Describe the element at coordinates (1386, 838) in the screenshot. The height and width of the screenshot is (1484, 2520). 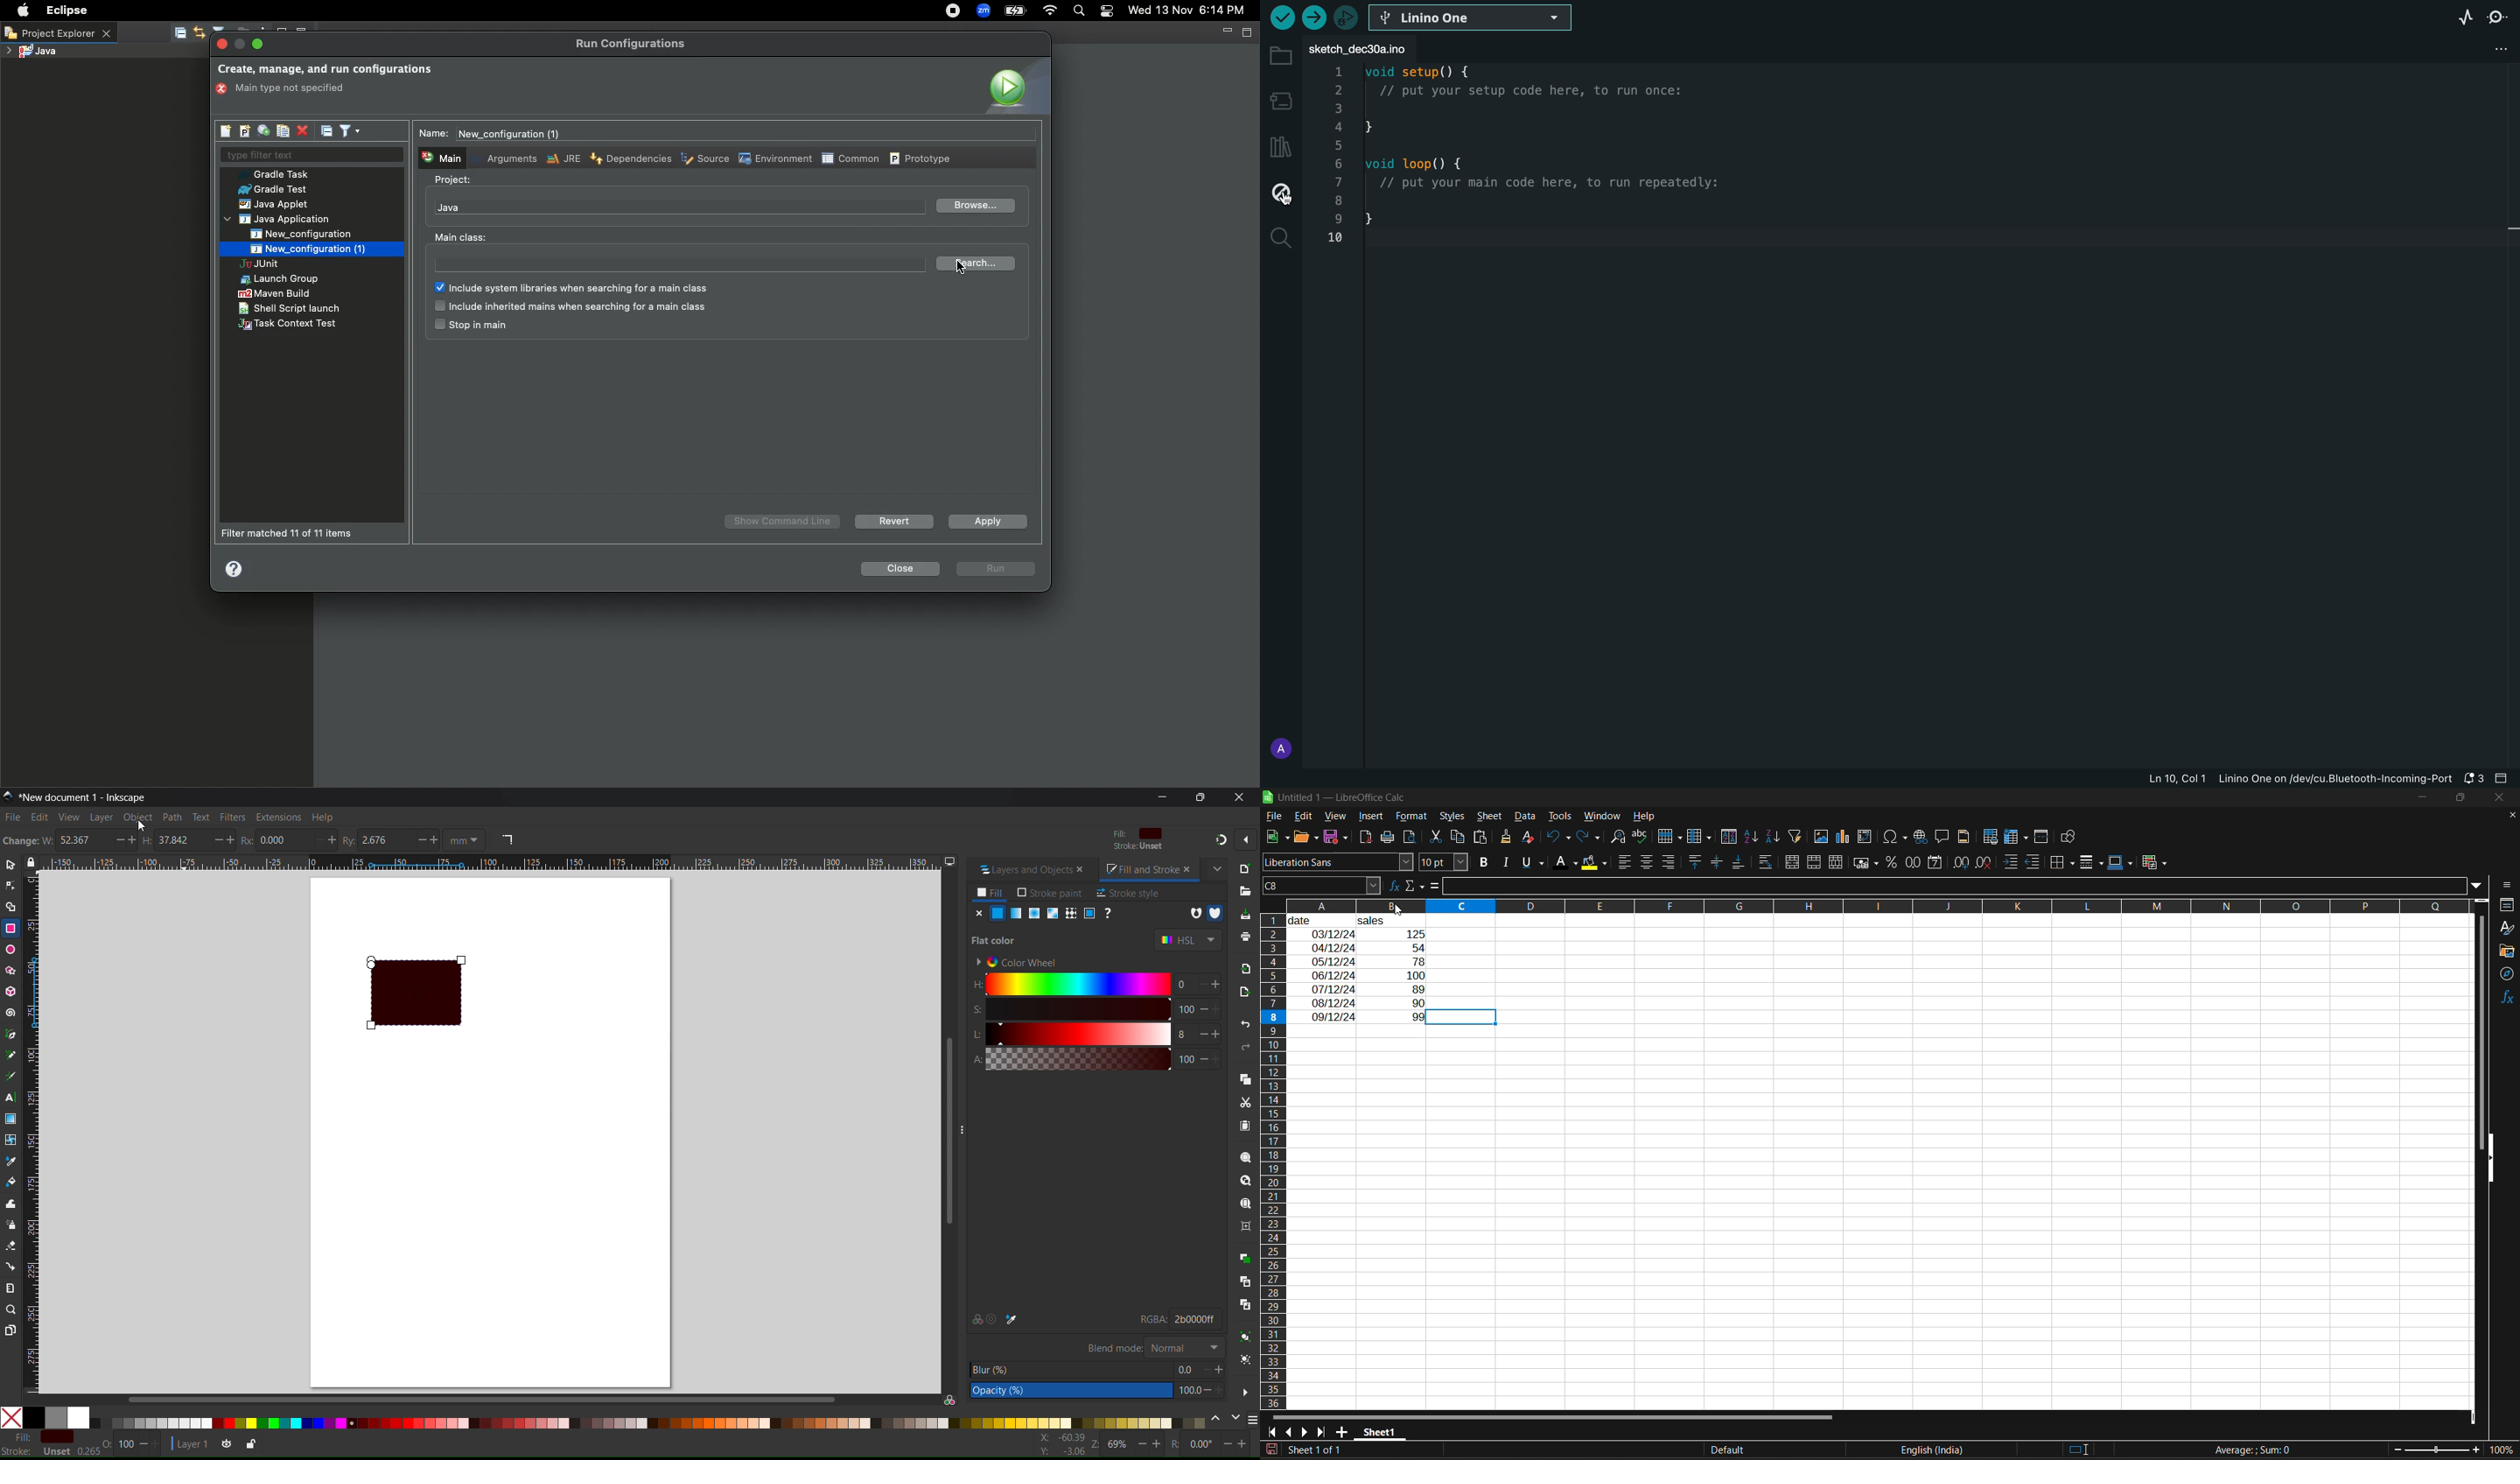
I see `print` at that location.